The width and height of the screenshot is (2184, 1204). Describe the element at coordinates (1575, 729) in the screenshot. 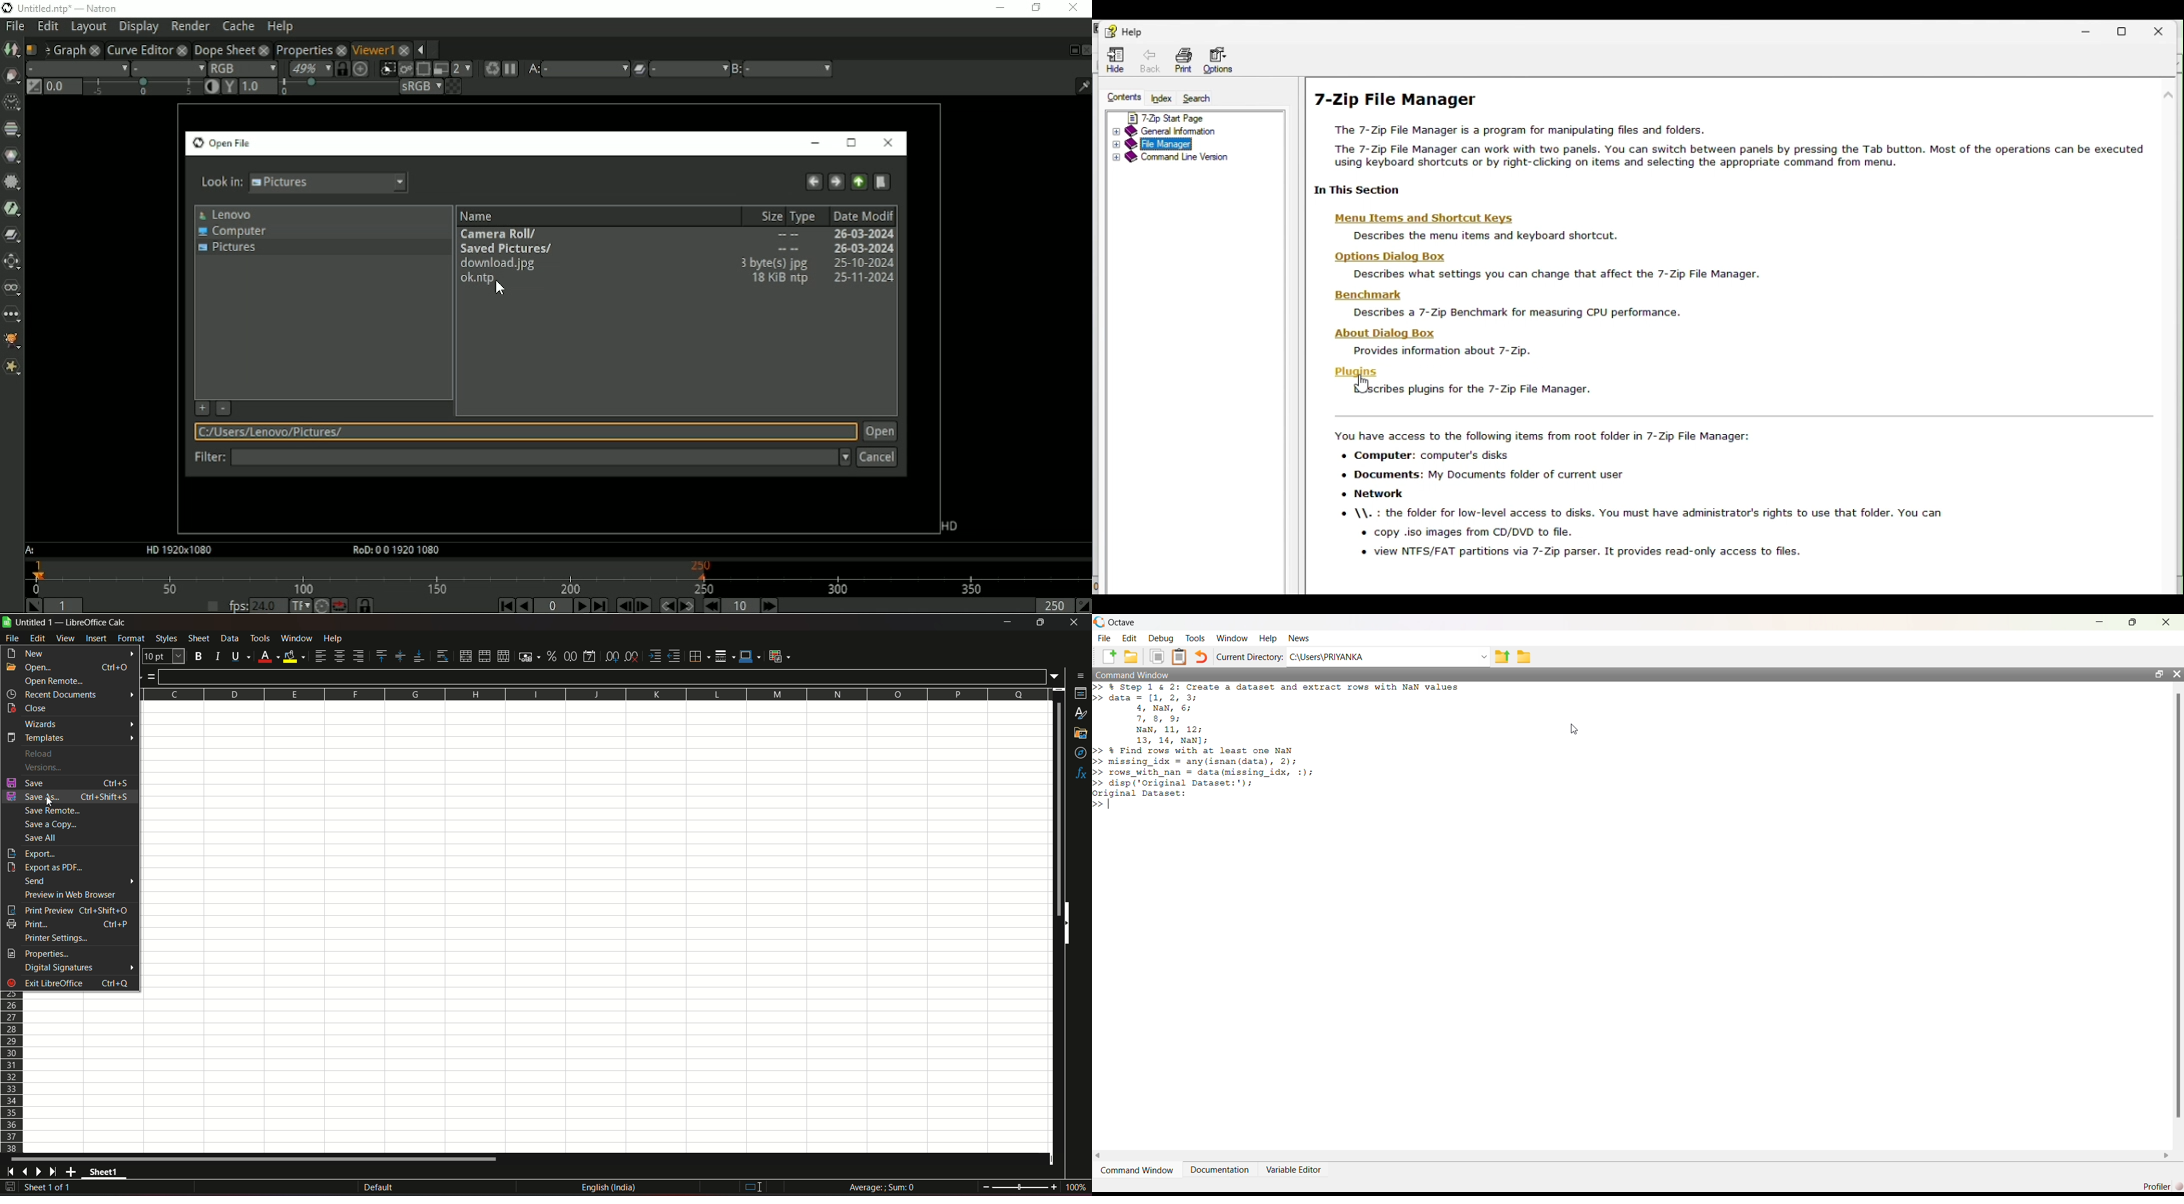

I see `cursor` at that location.